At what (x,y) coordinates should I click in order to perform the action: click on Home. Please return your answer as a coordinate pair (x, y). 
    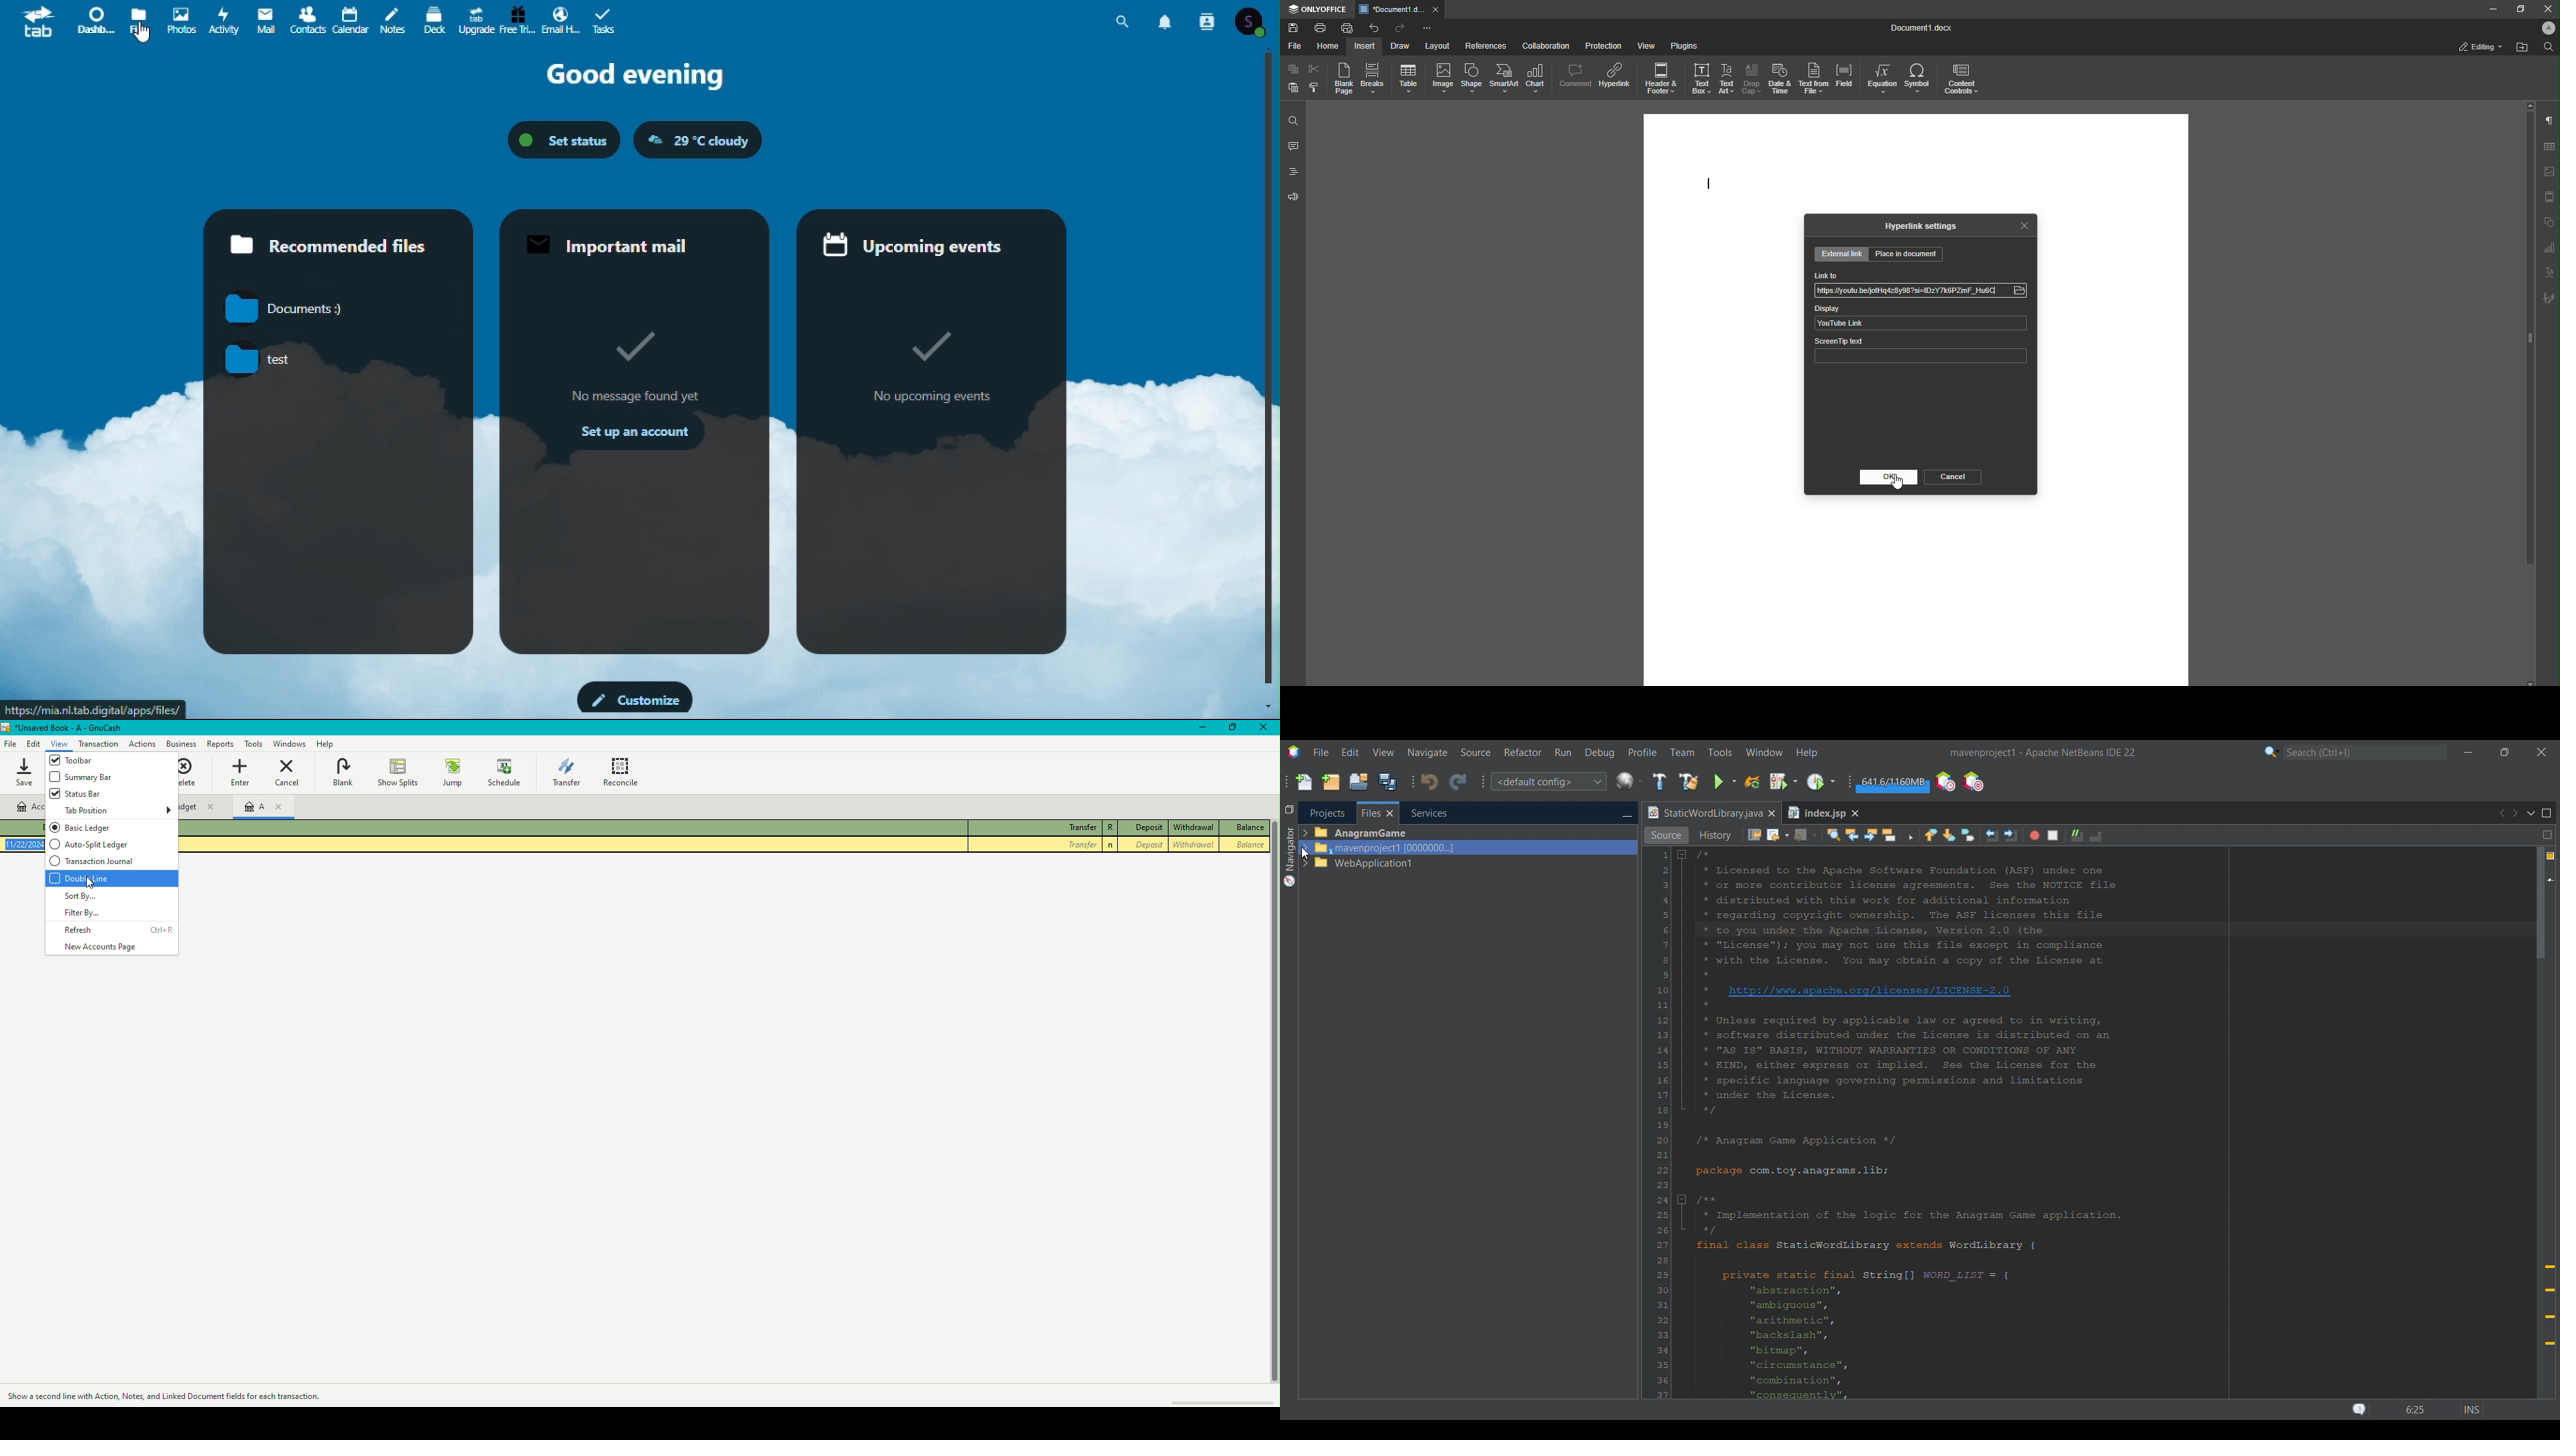
    Looking at the image, I should click on (1329, 46).